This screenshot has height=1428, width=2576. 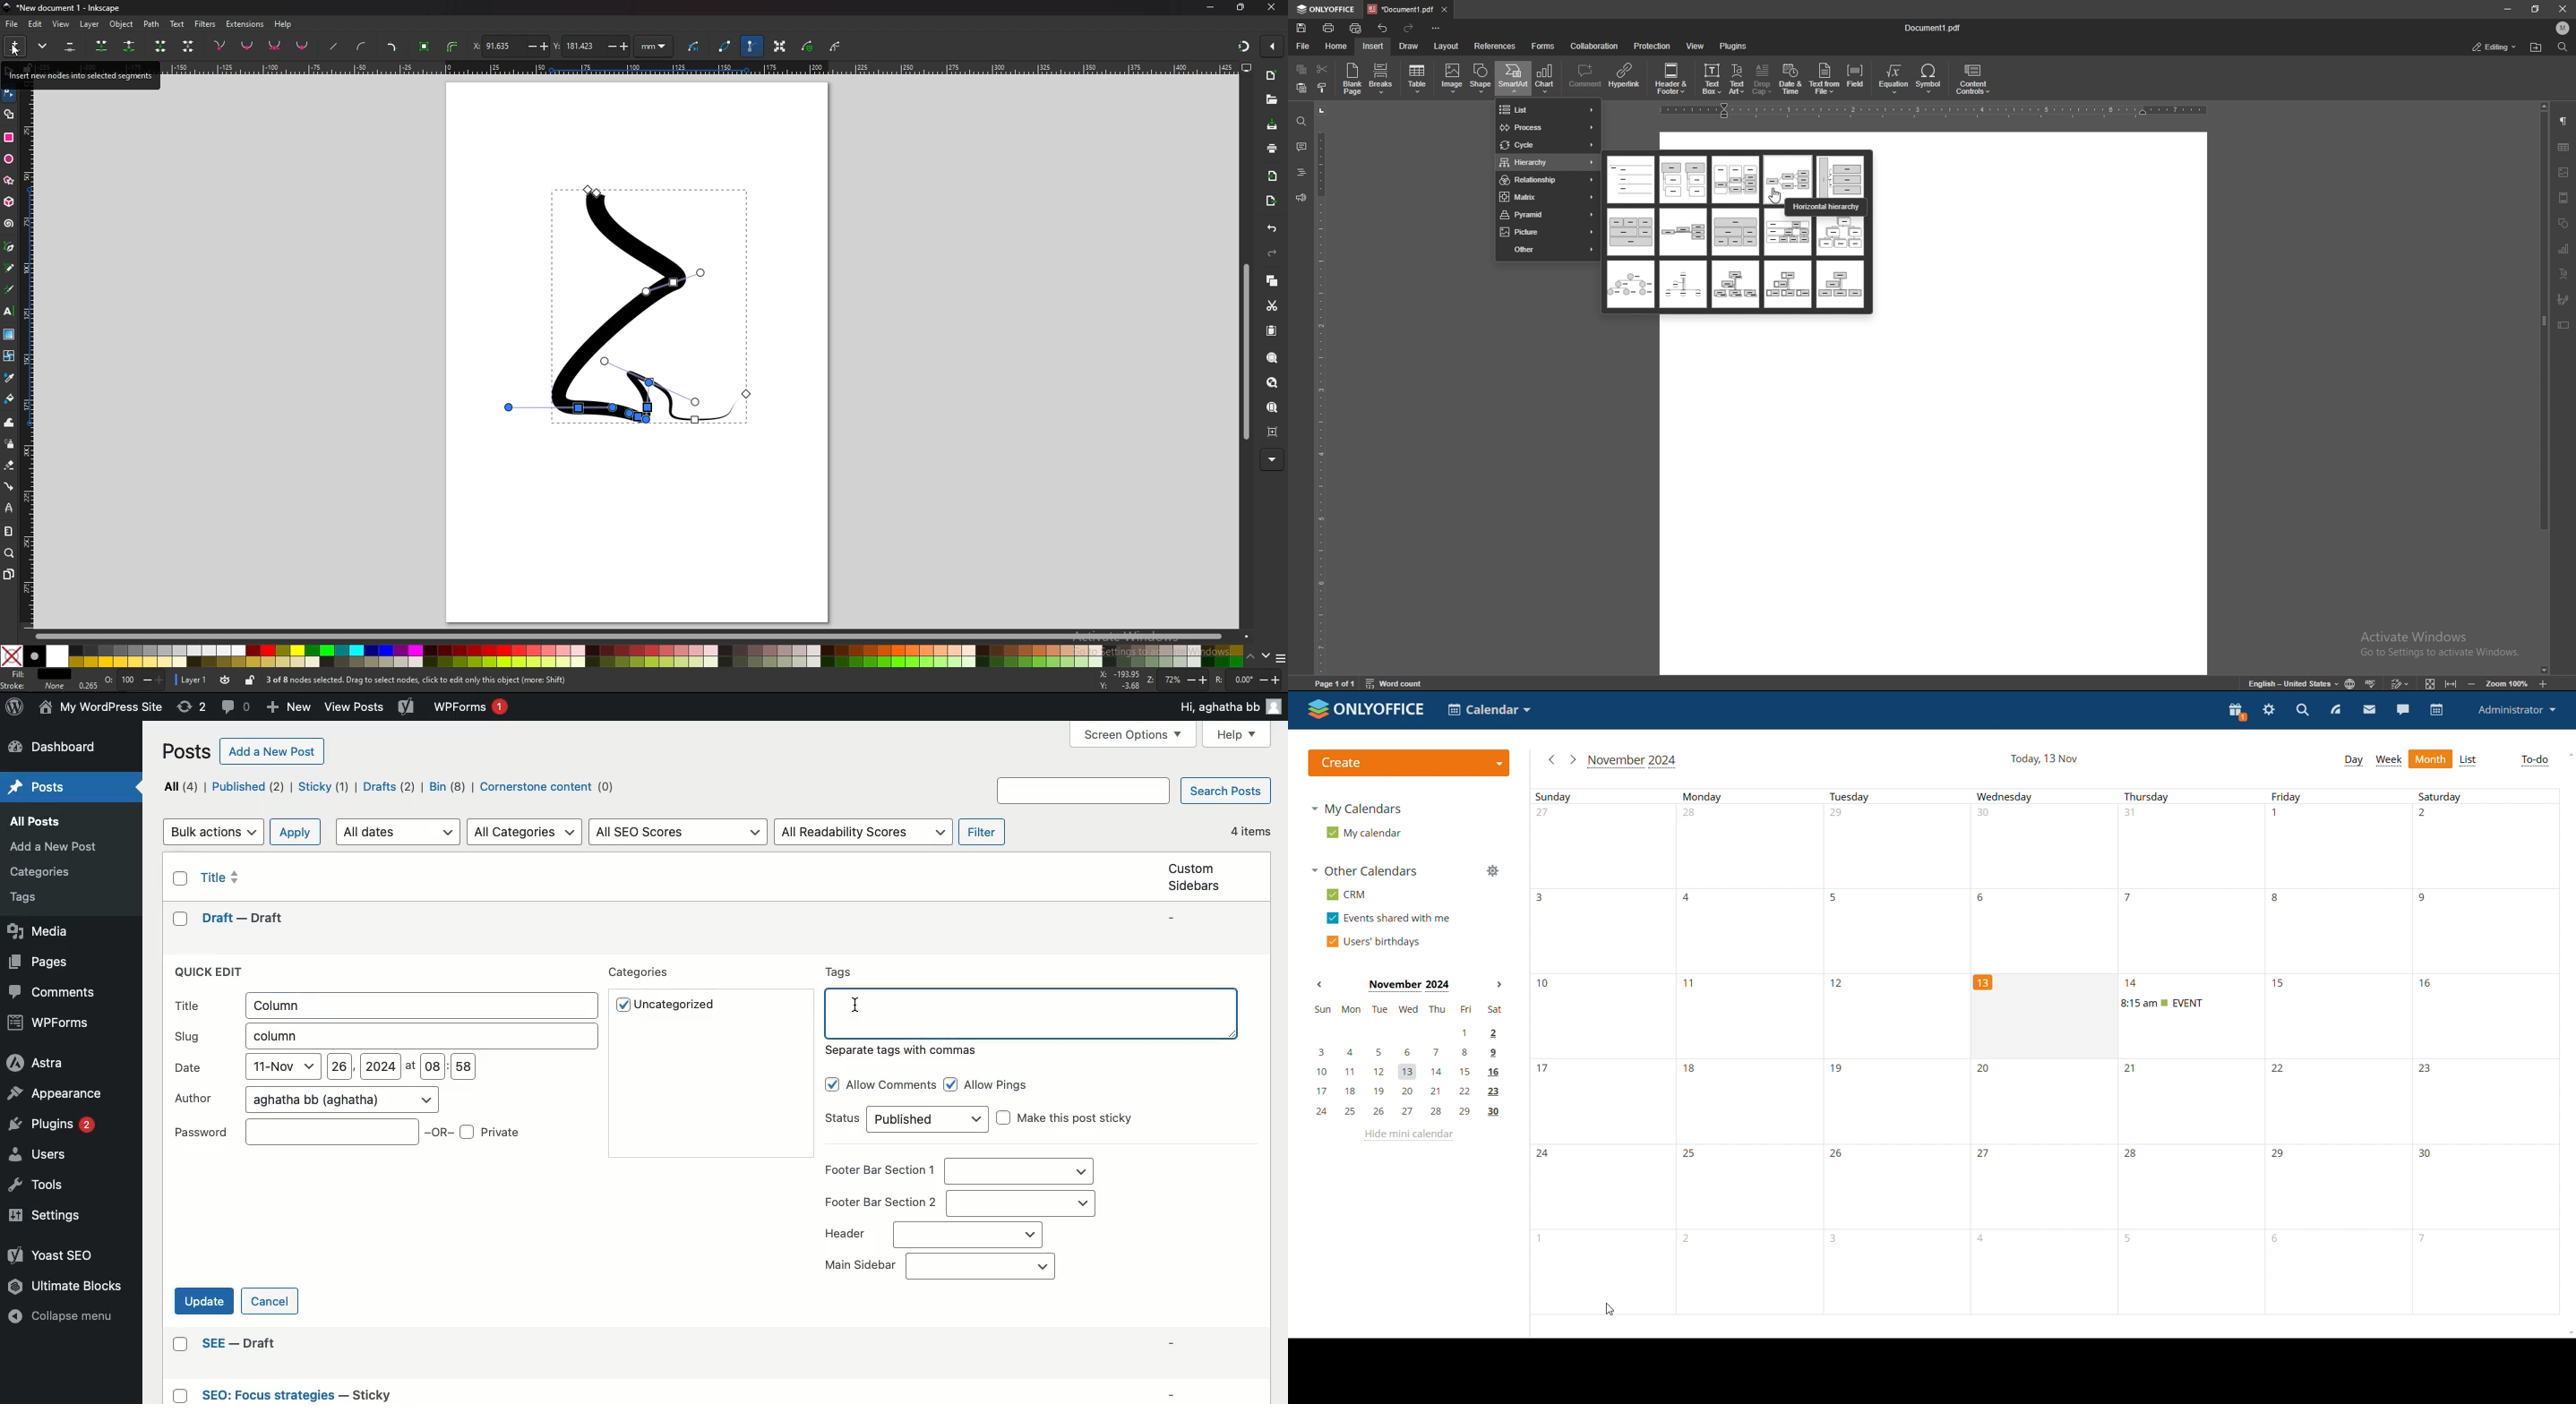 I want to click on zoom, so click(x=1177, y=681).